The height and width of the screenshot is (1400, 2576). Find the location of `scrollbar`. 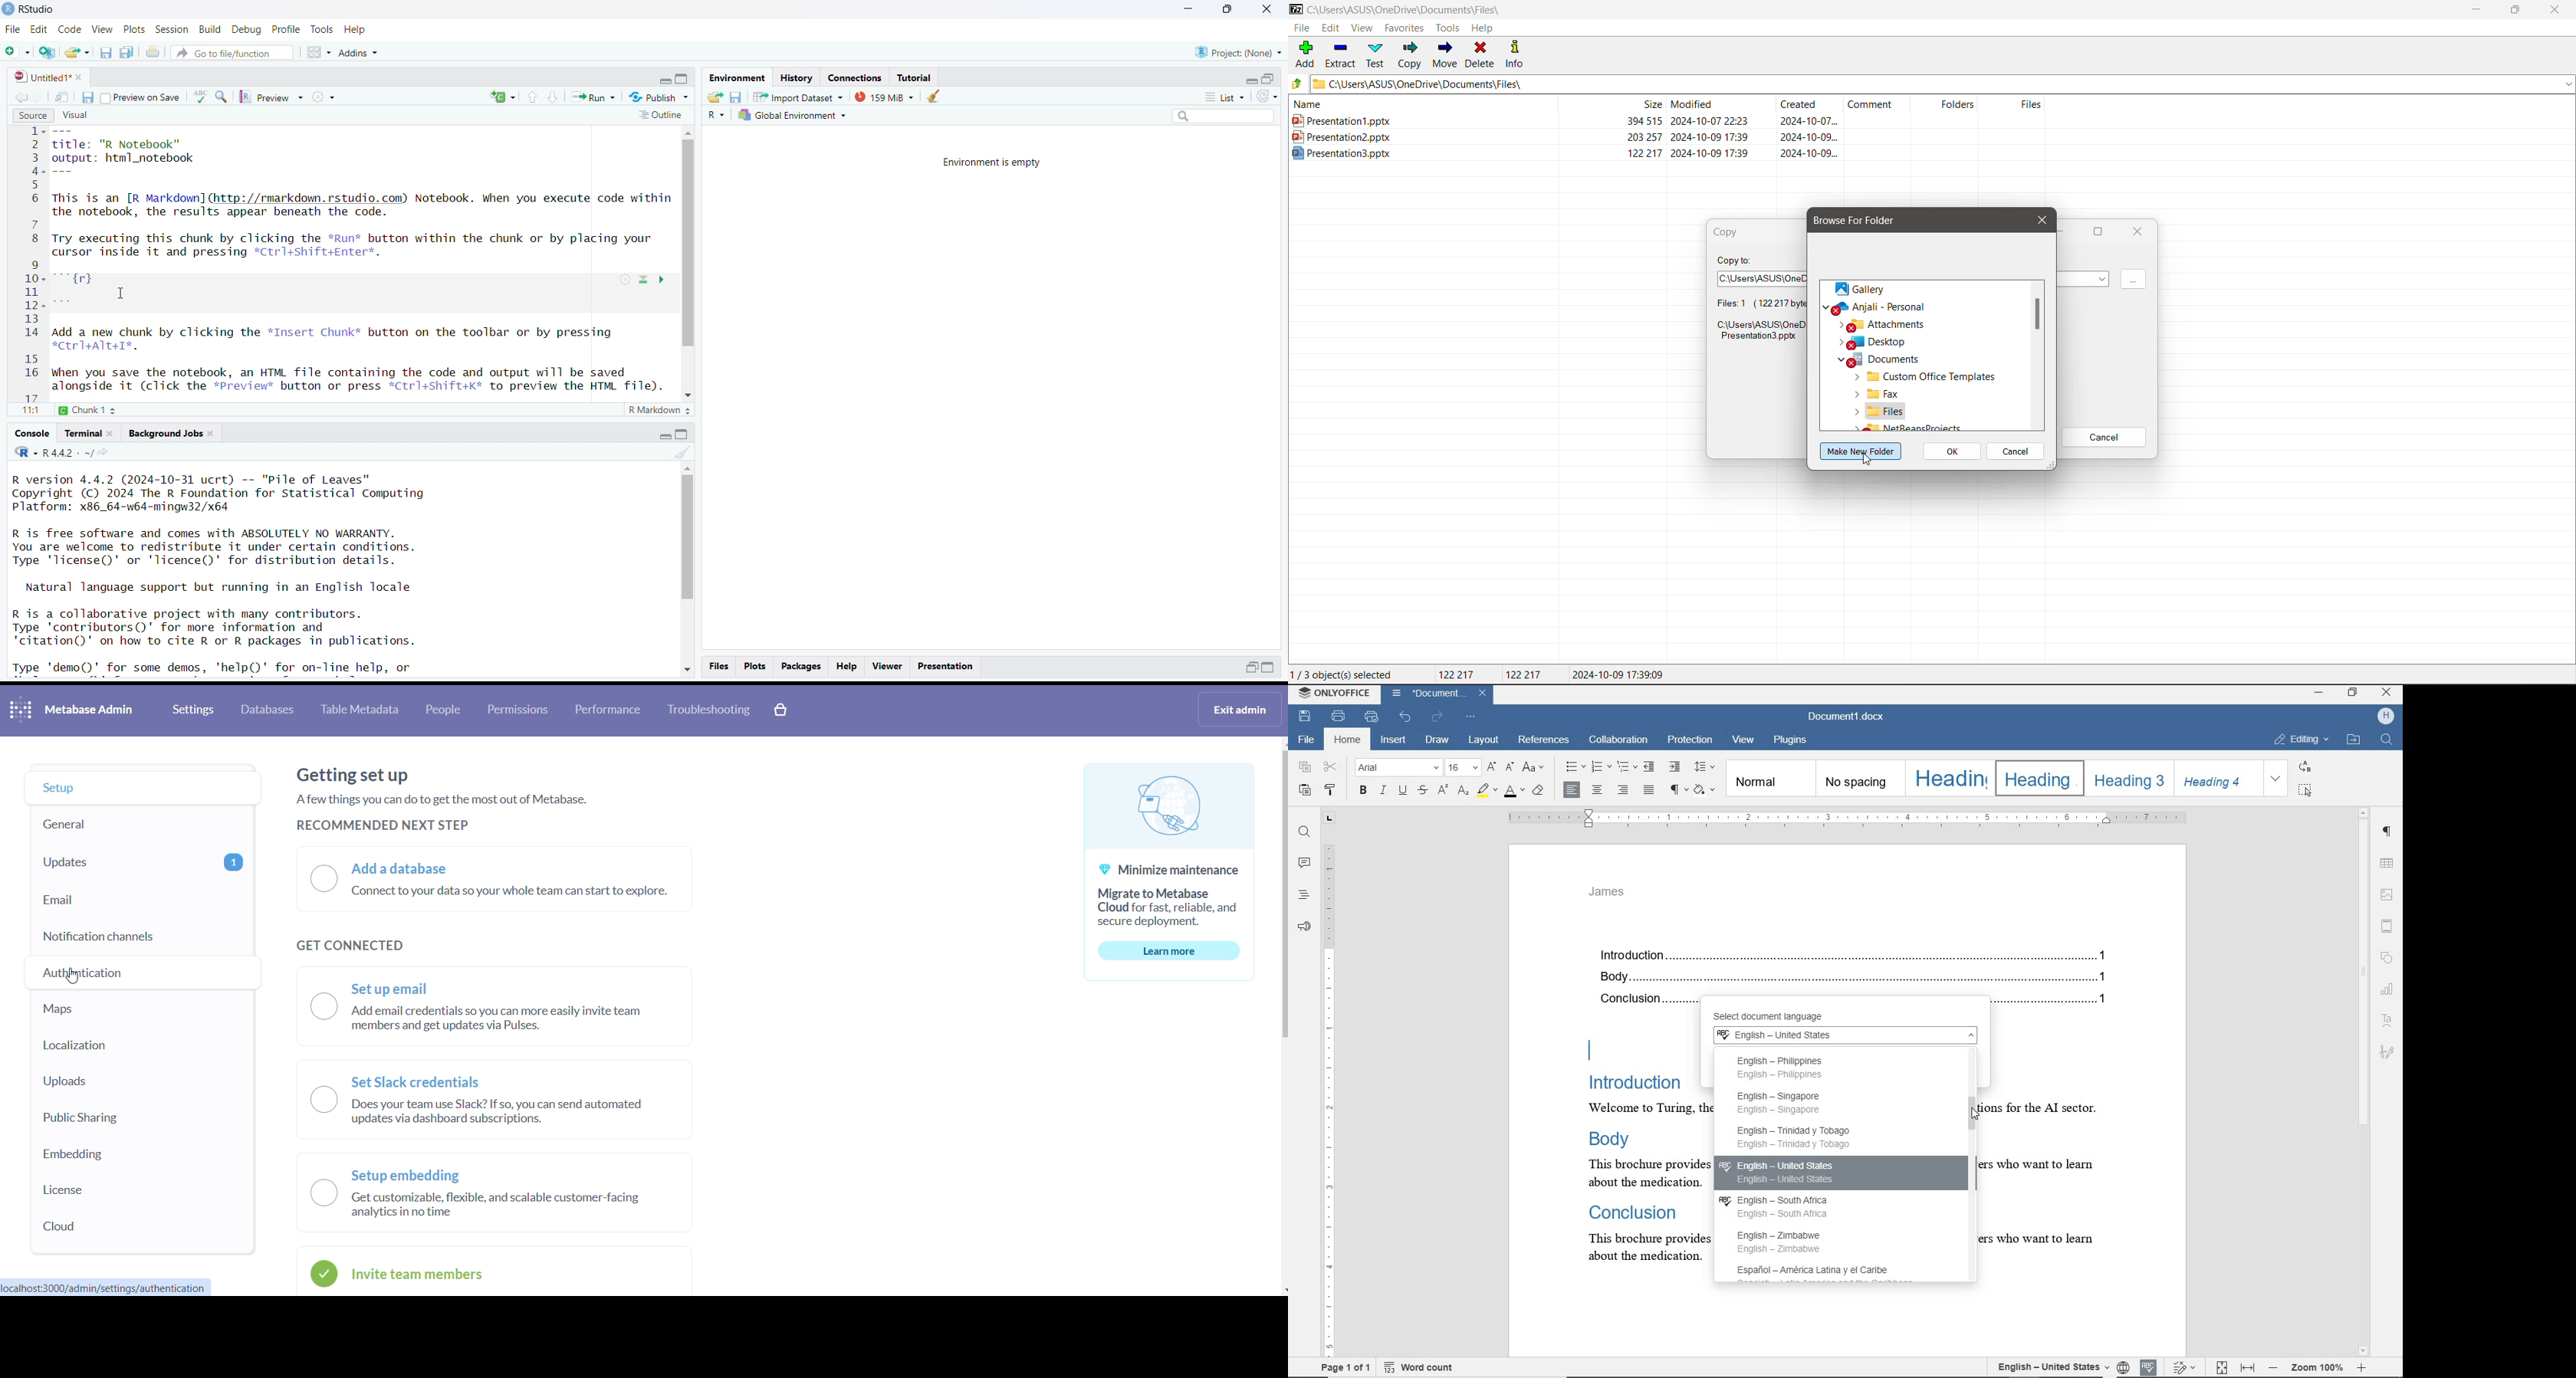

scrollbar is located at coordinates (1969, 1159).